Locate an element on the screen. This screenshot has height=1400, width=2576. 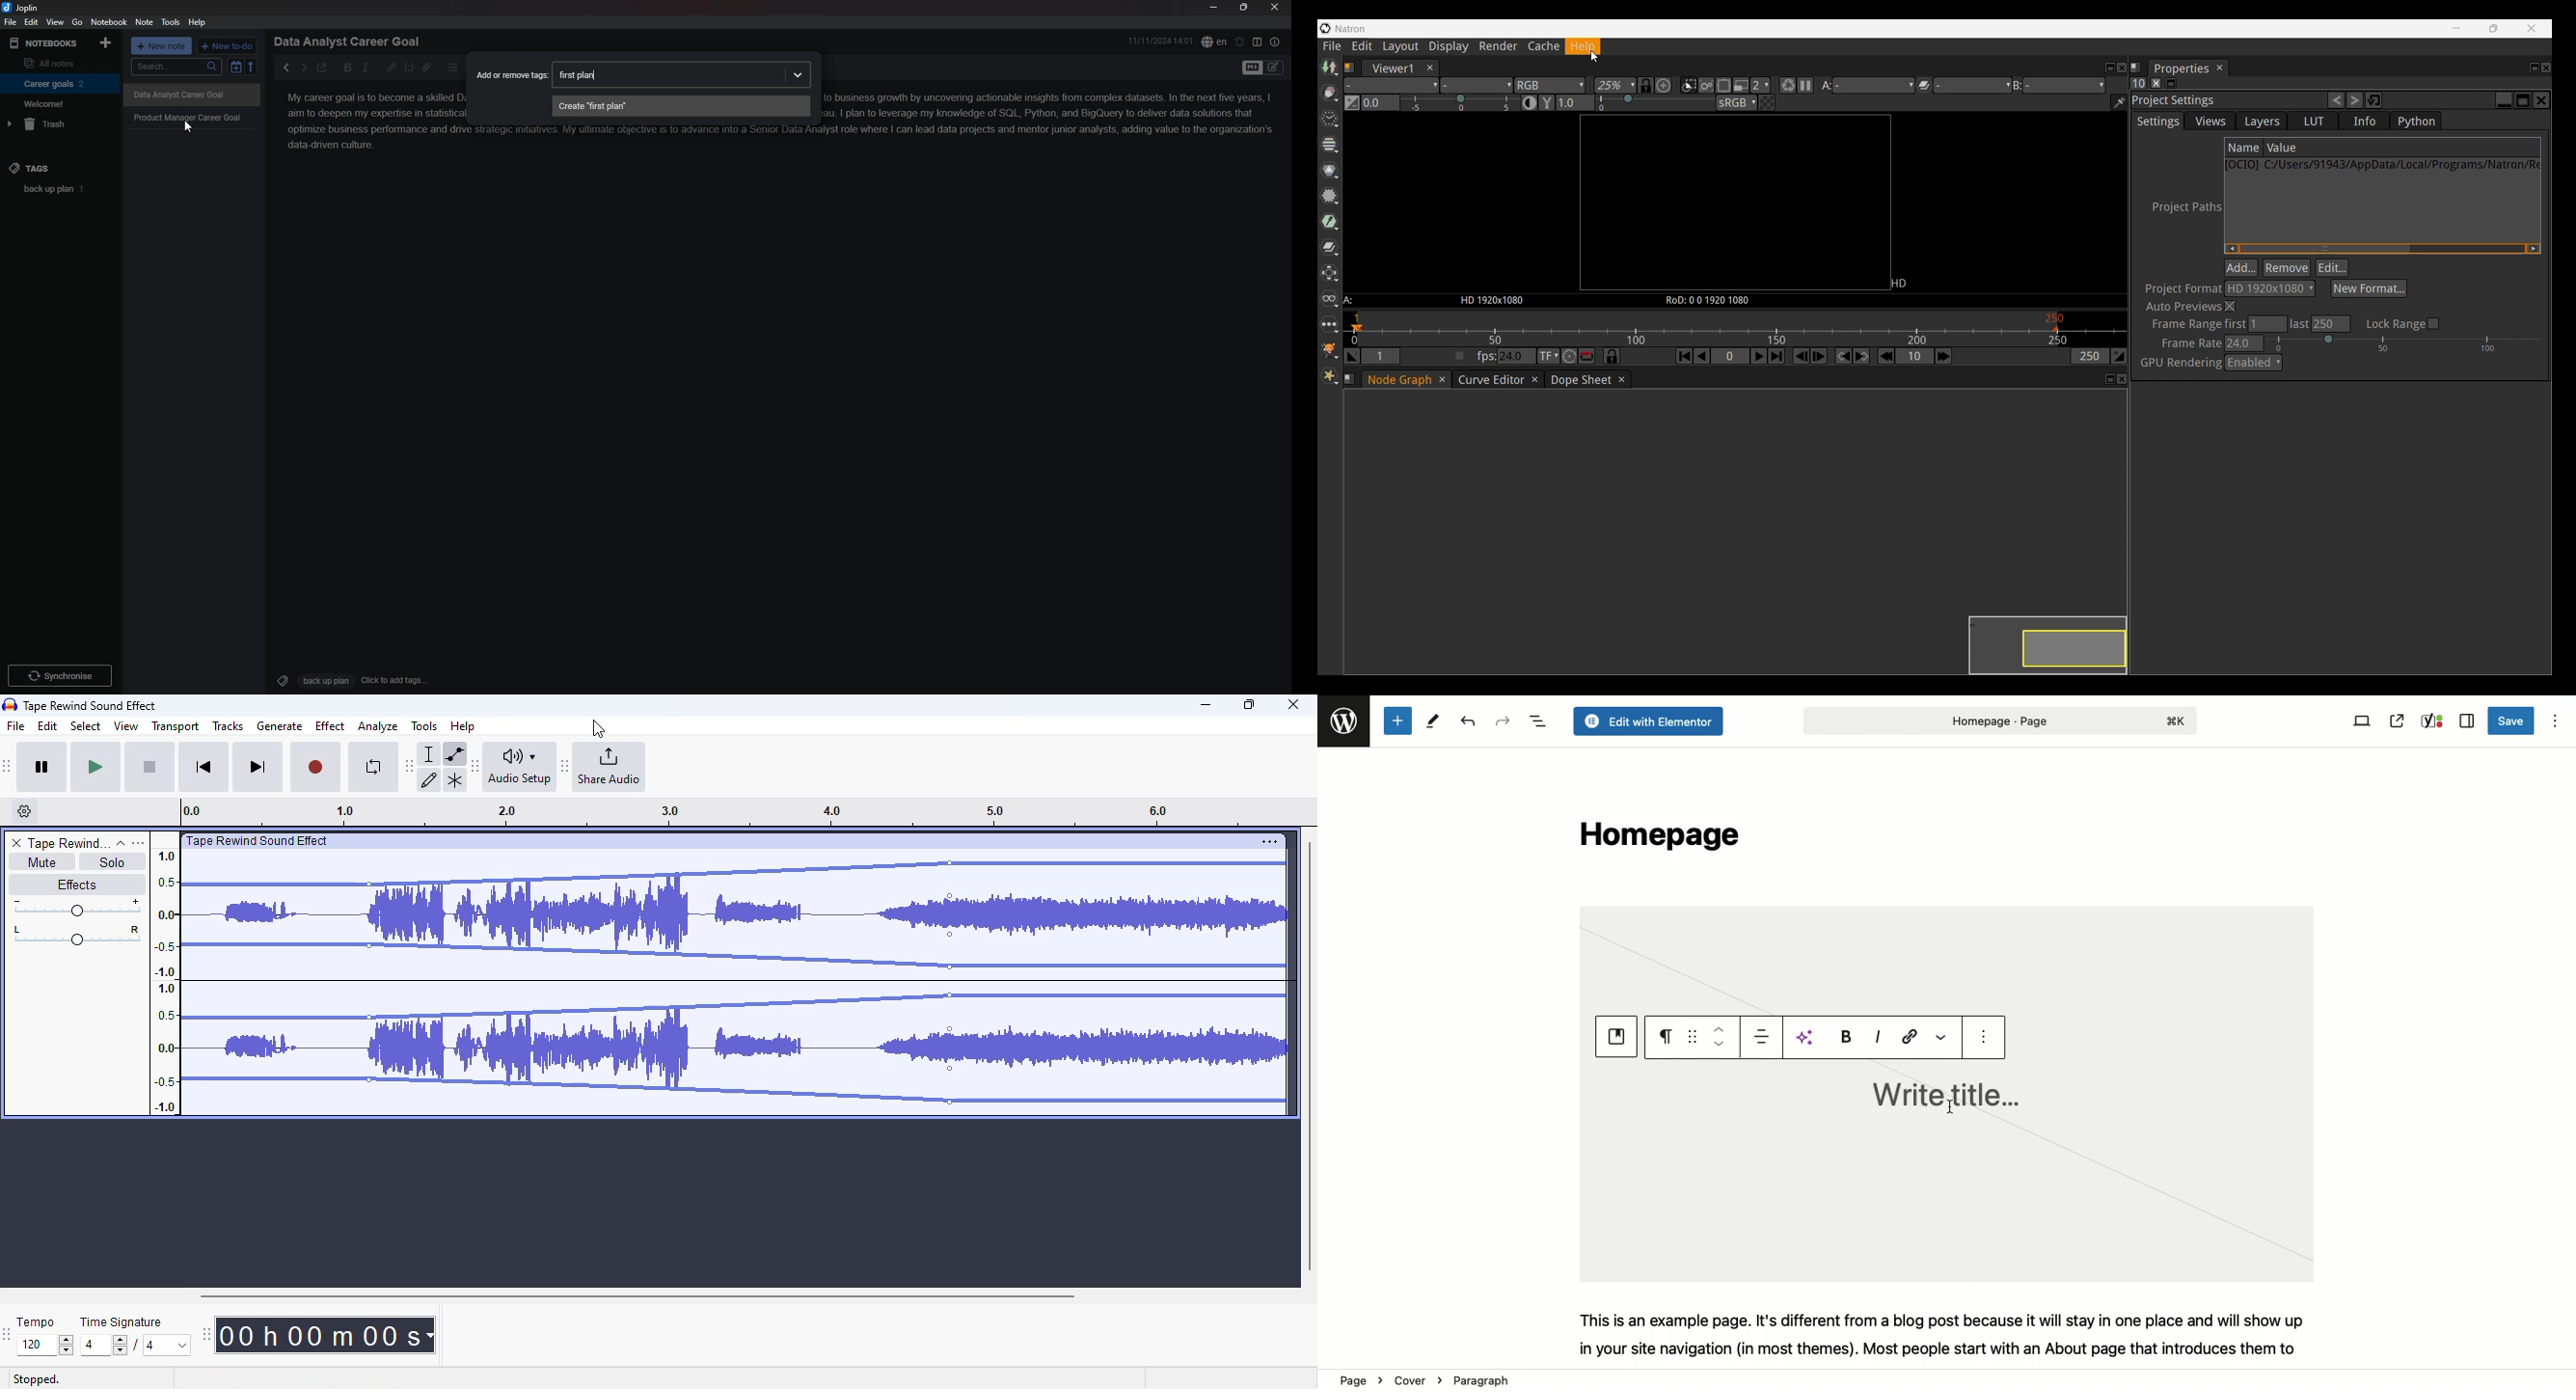
Data Analyst Career Goal is located at coordinates (352, 41).